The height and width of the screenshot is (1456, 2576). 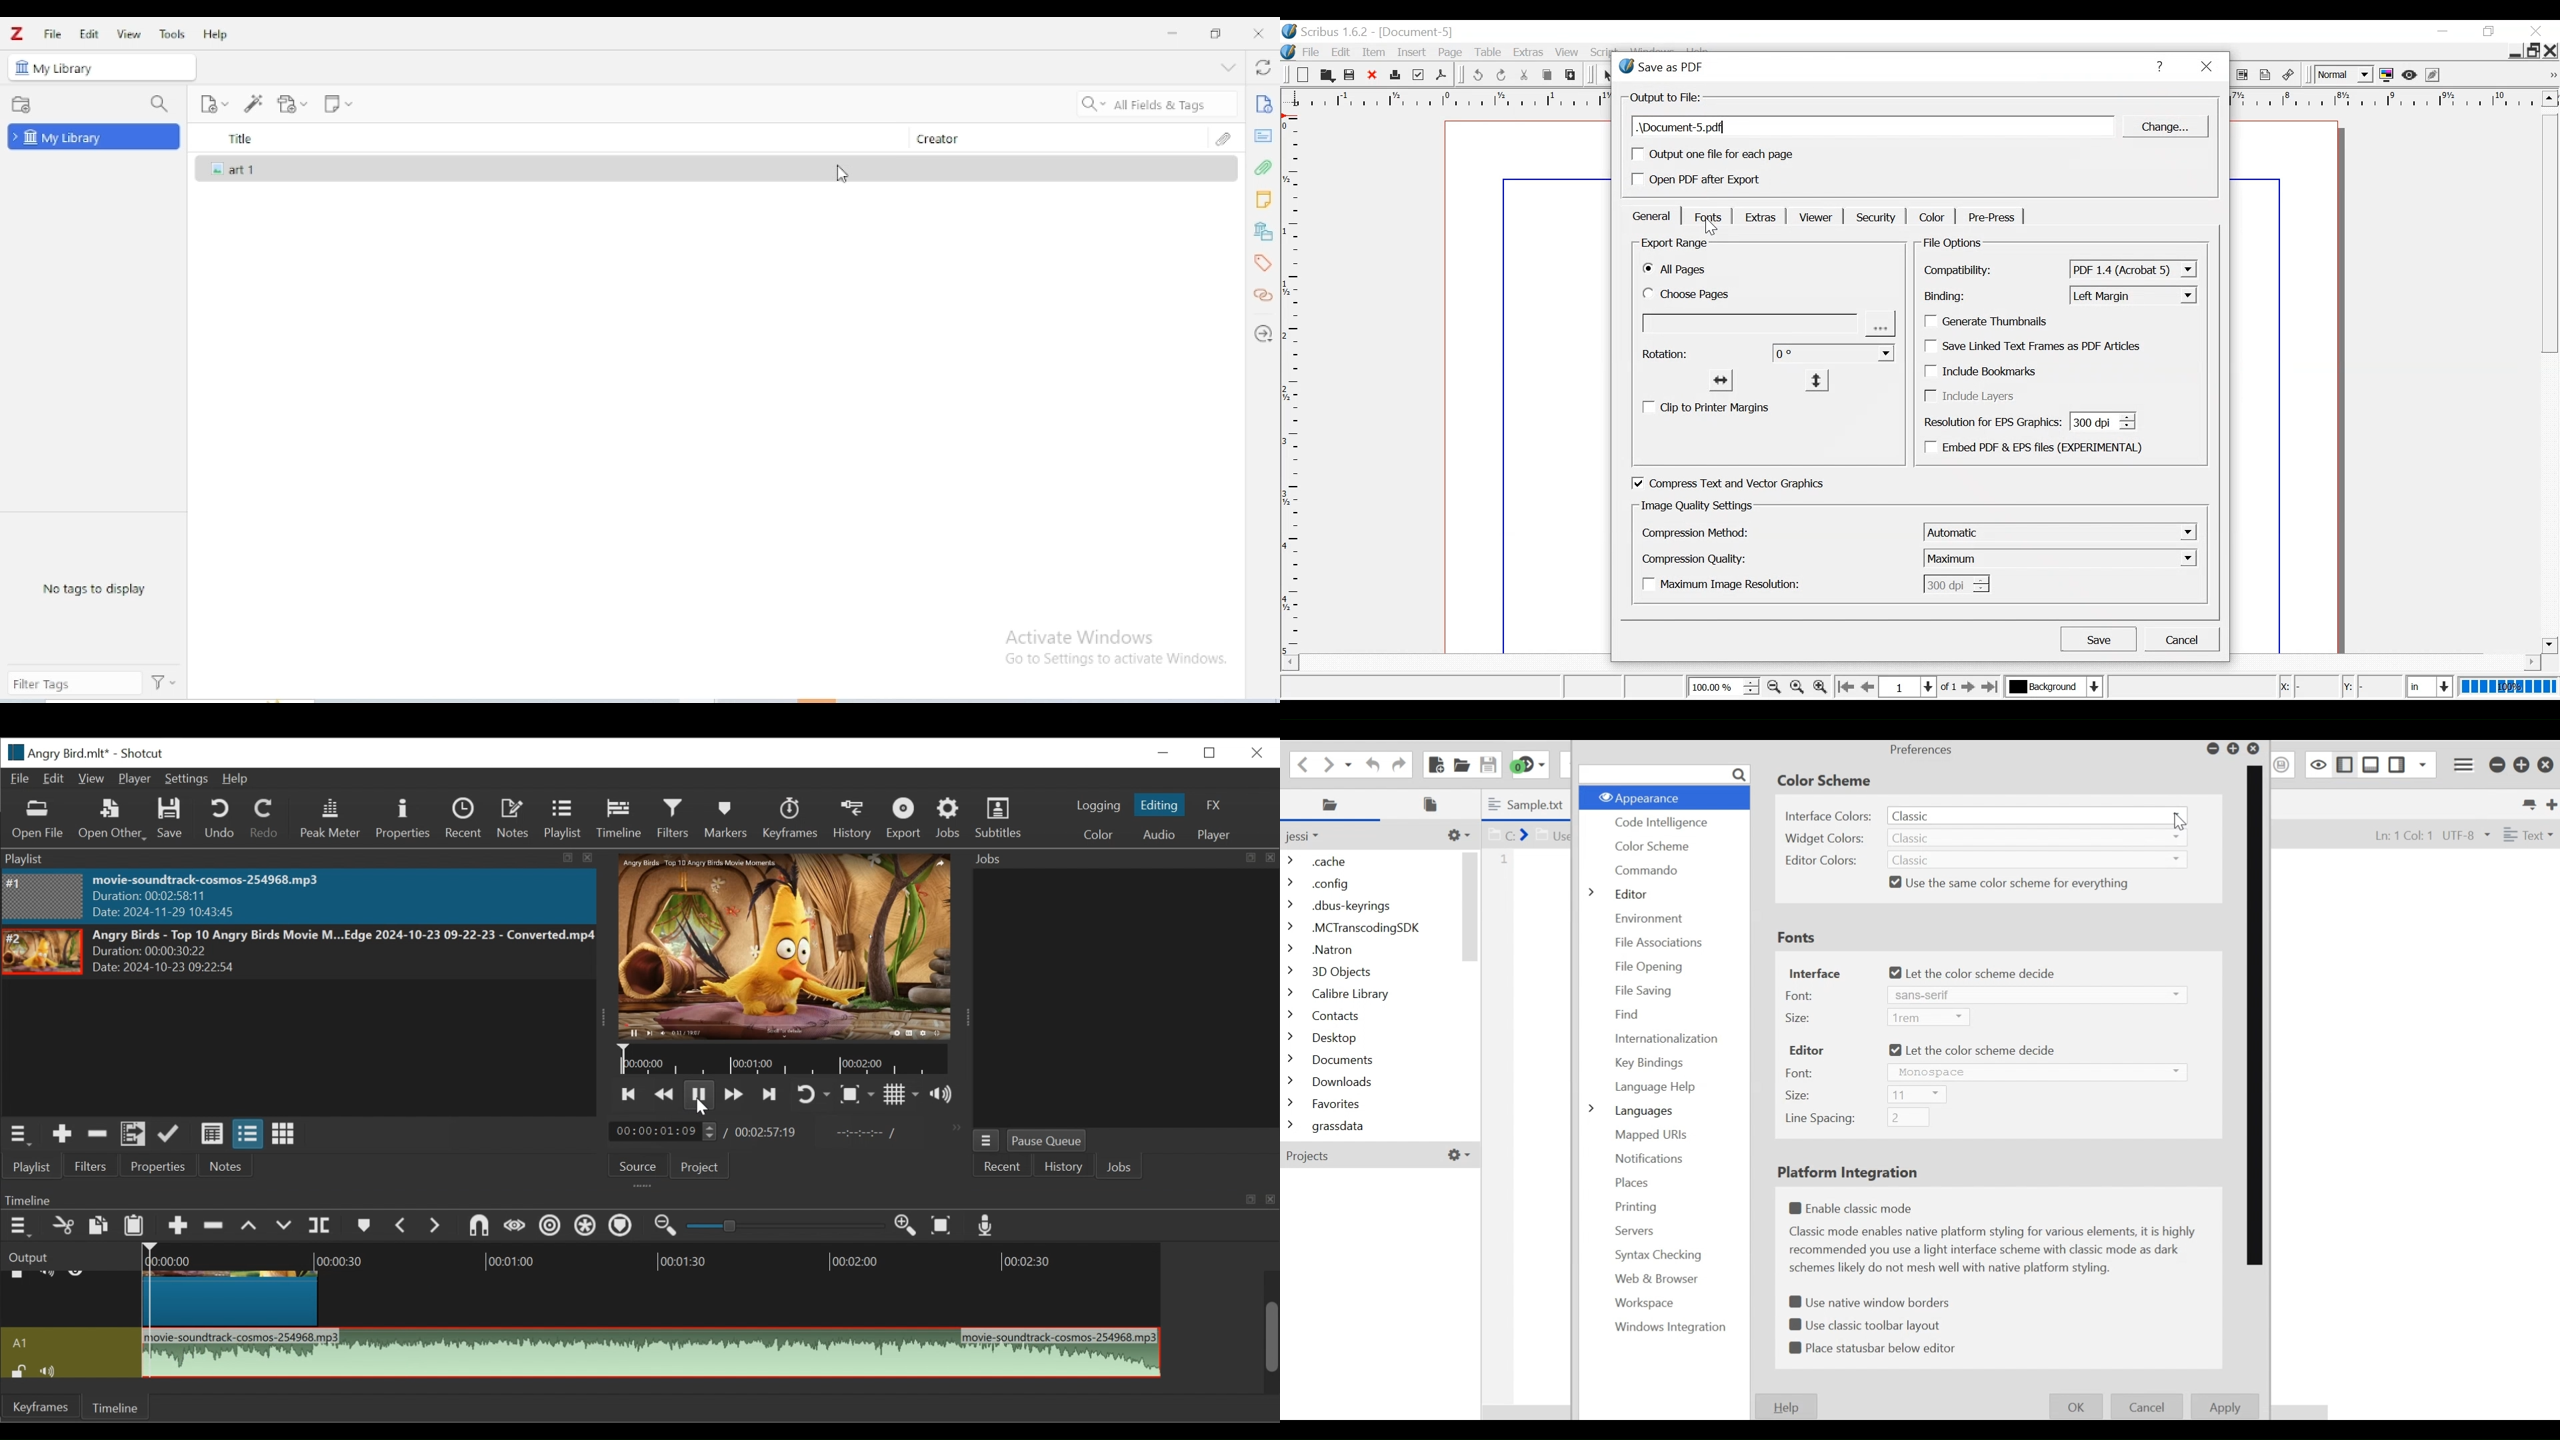 What do you see at coordinates (652, 1352) in the screenshot?
I see `movie-soundtrack-cosmos-254968.mp3(clip sound)` at bounding box center [652, 1352].